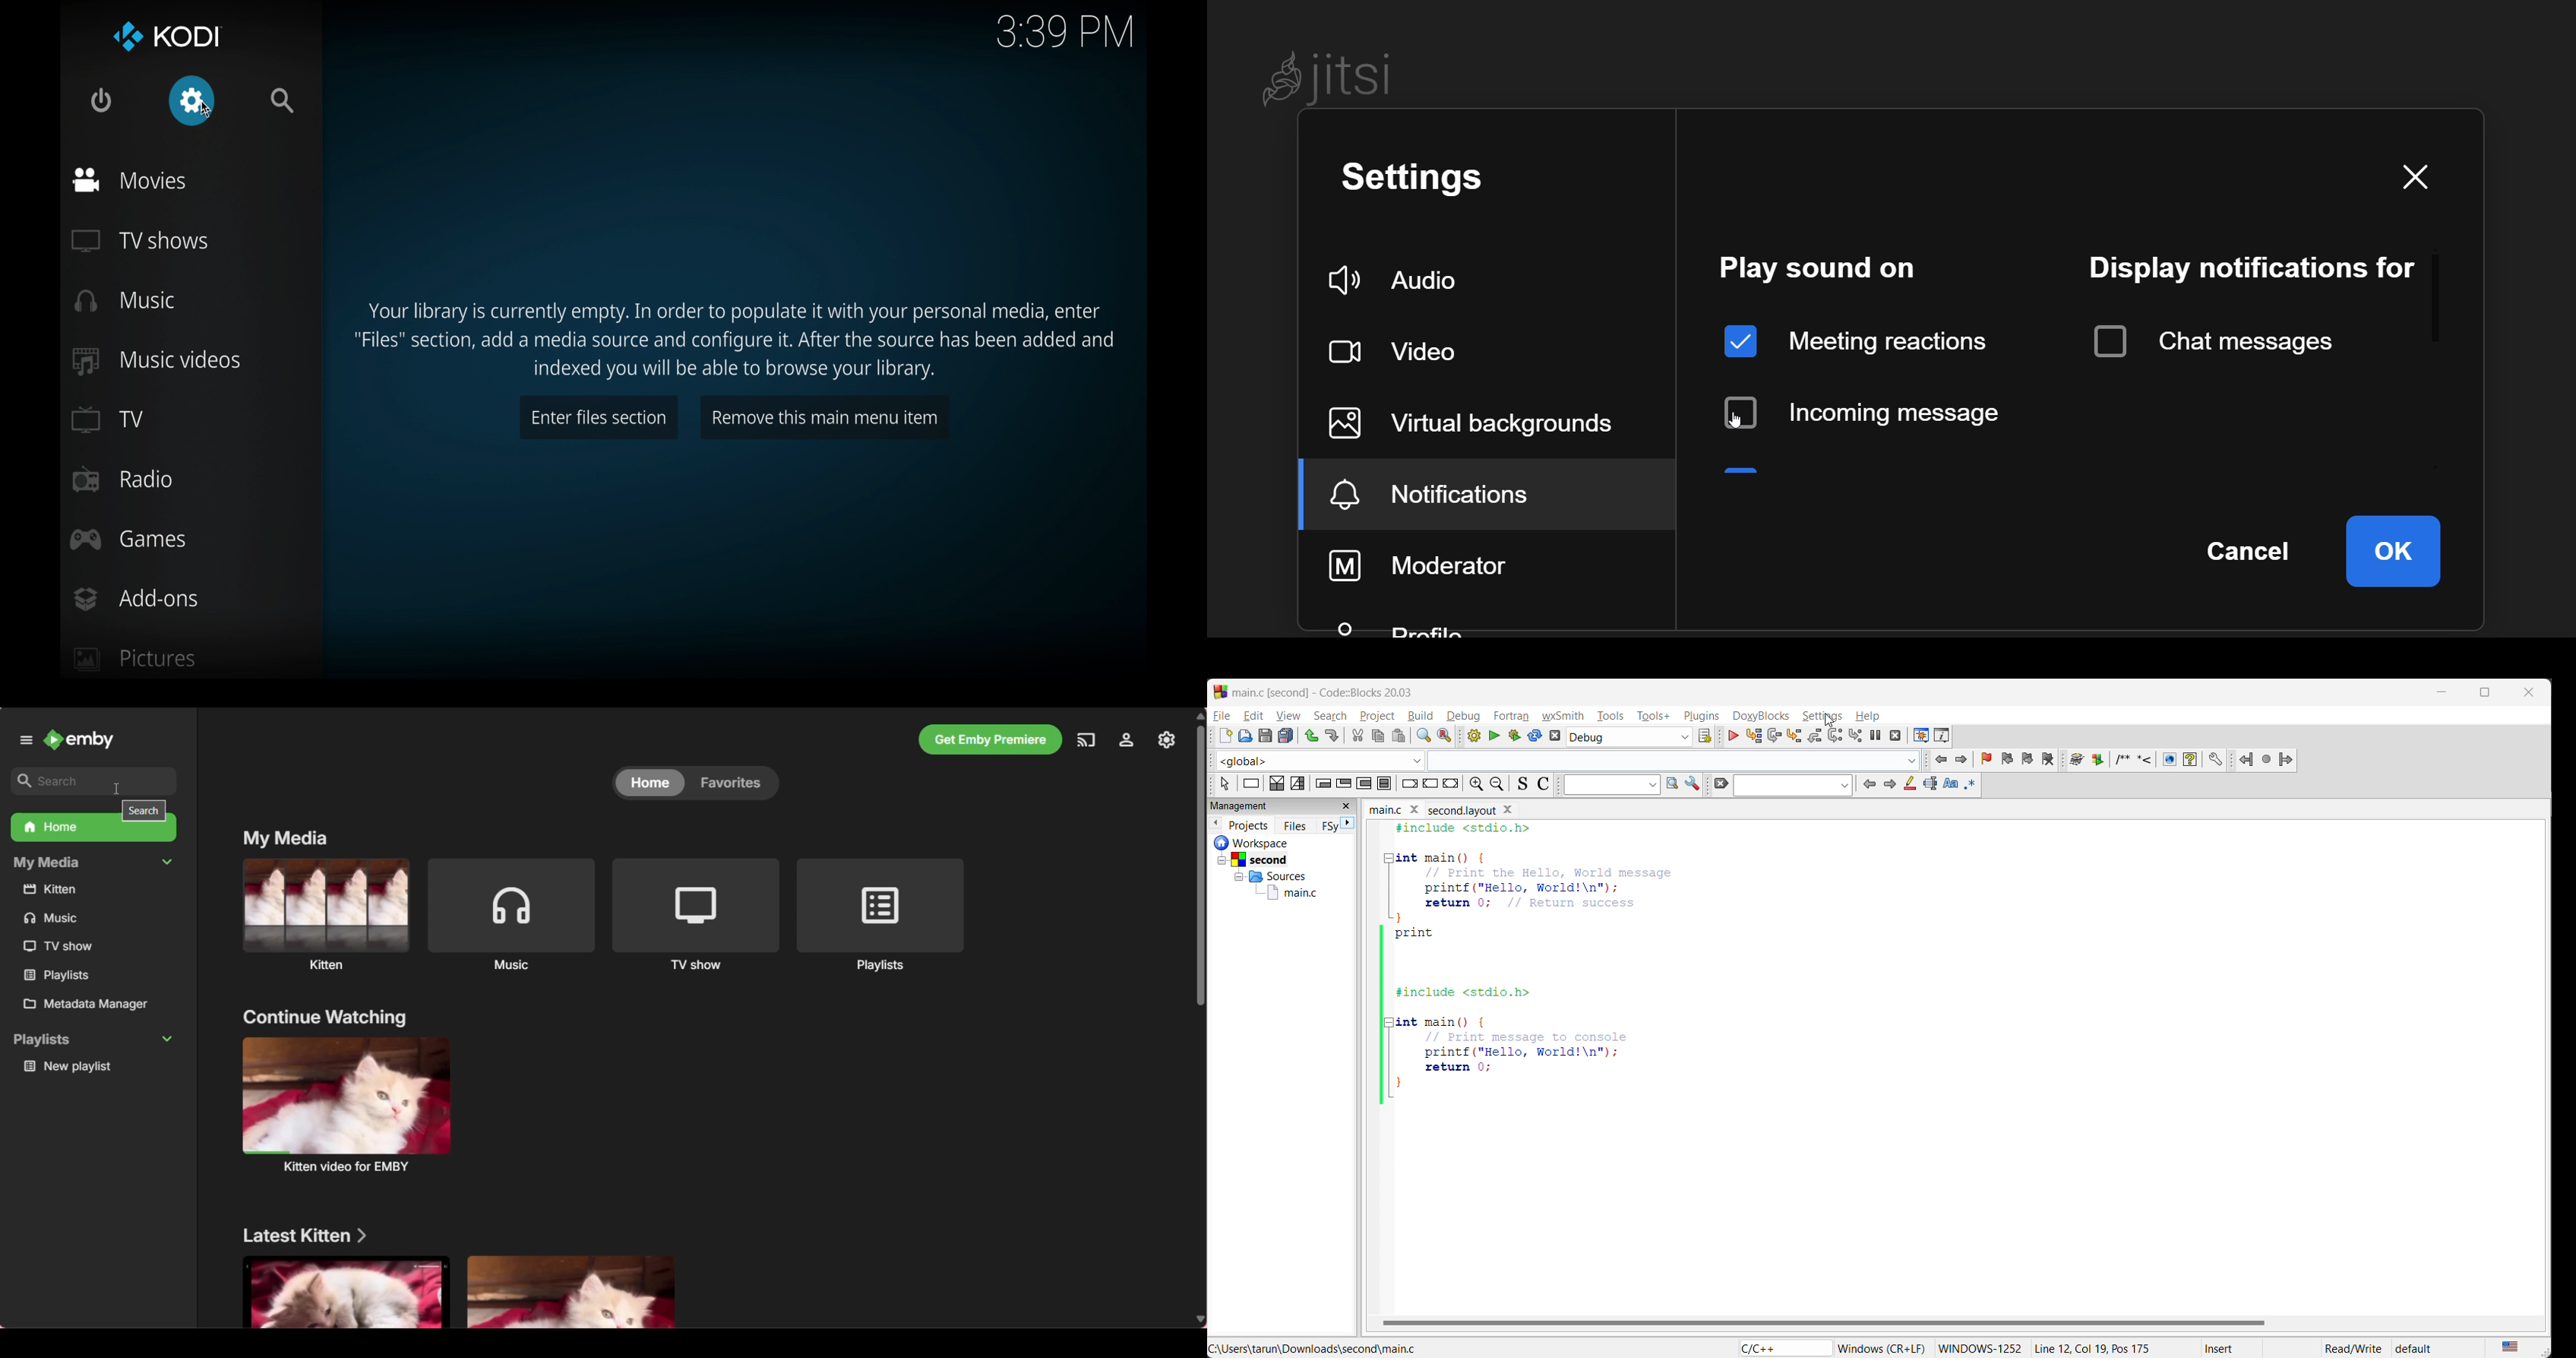 The image size is (2576, 1372). Describe the element at coordinates (2218, 336) in the screenshot. I see `chat message` at that location.